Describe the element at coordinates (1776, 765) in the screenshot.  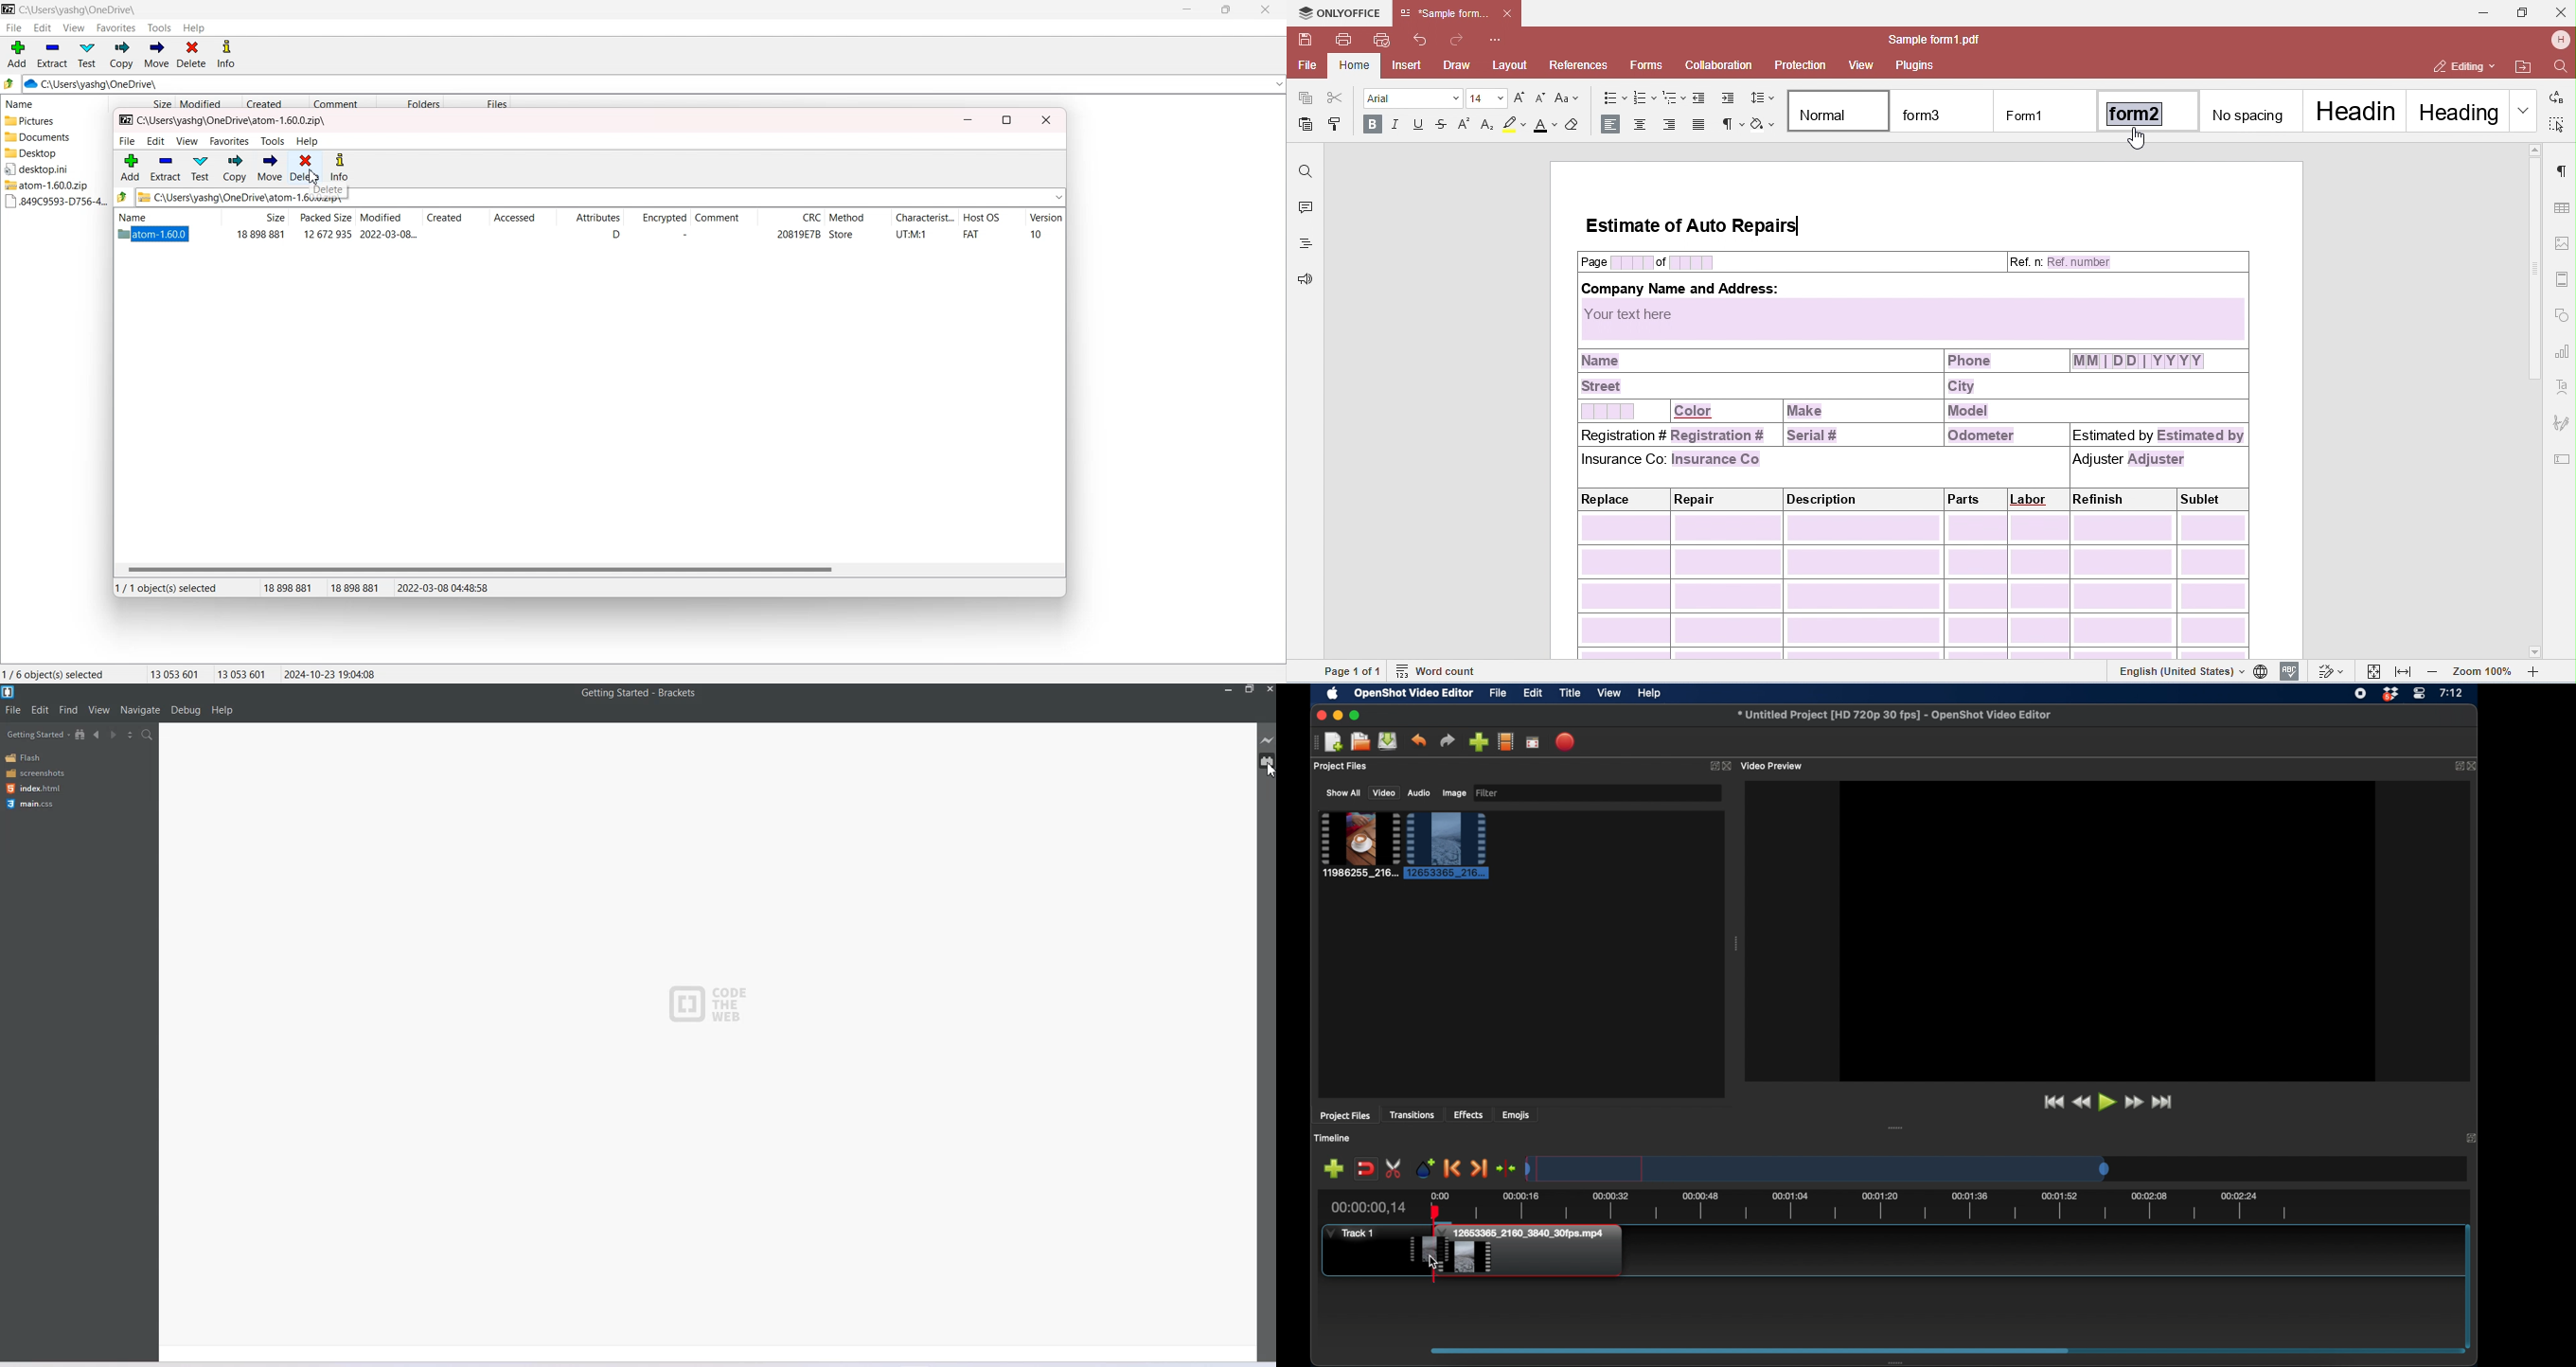
I see `video preview` at that location.